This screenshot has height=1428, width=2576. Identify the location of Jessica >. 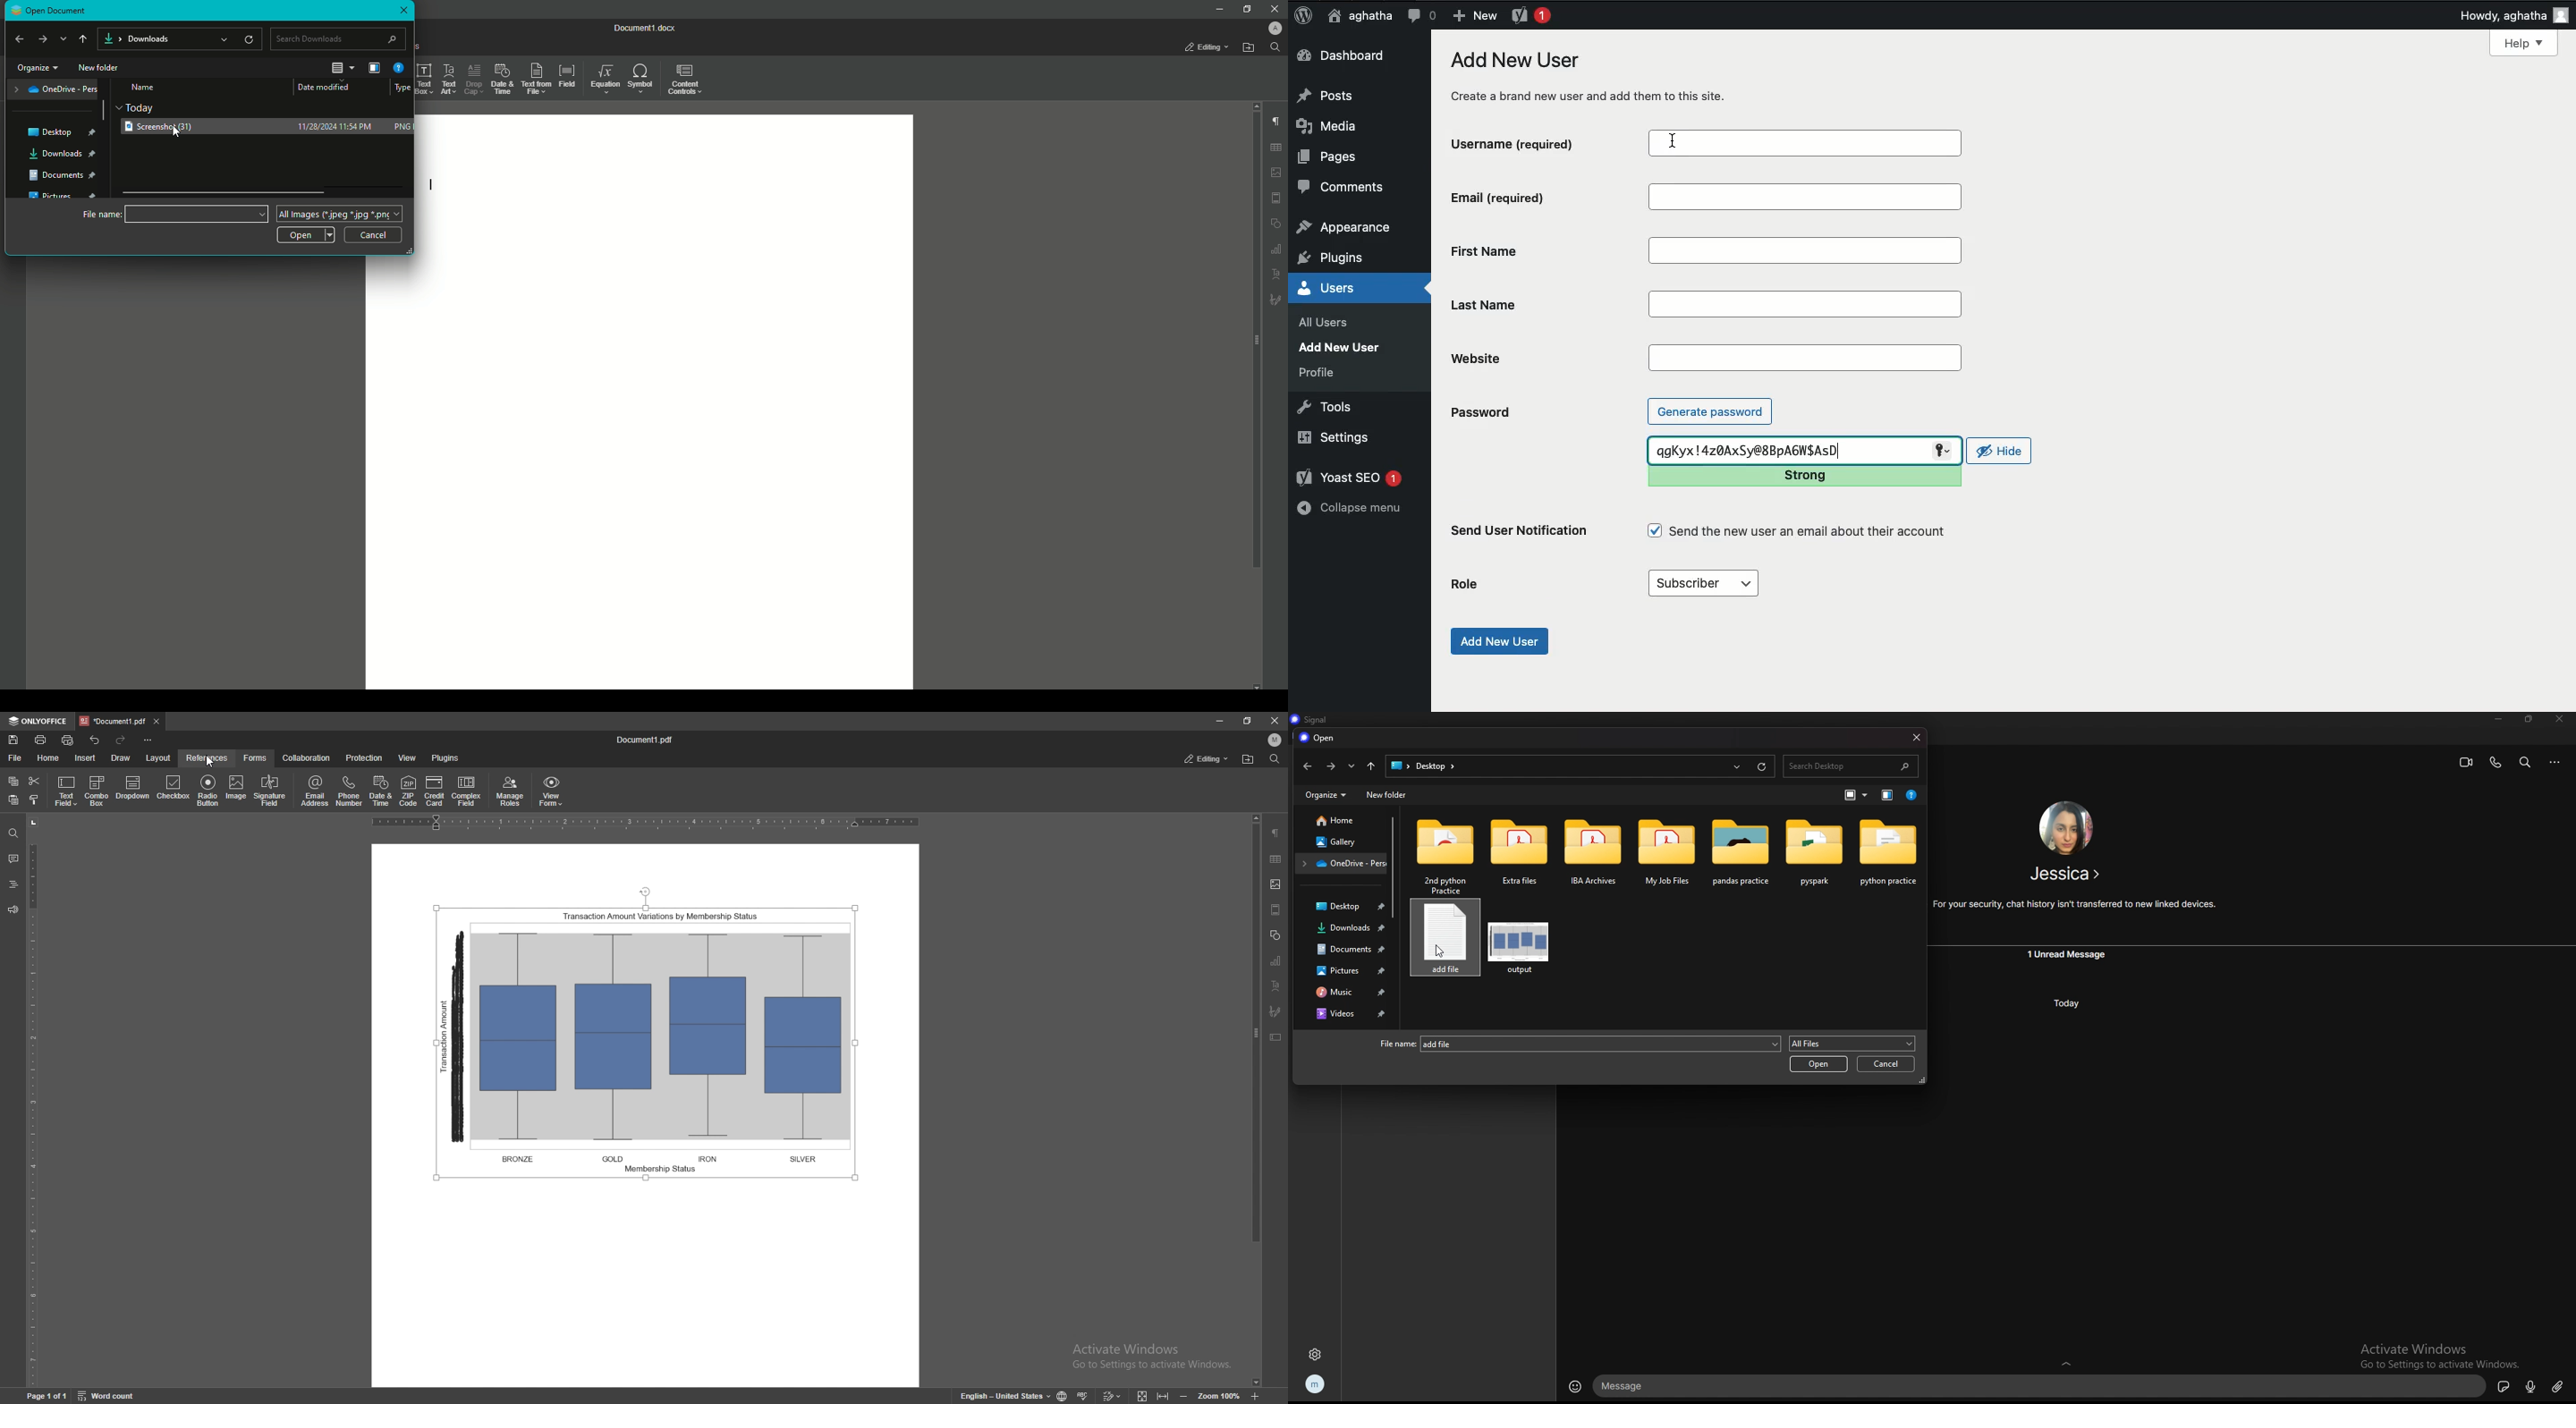
(2065, 875).